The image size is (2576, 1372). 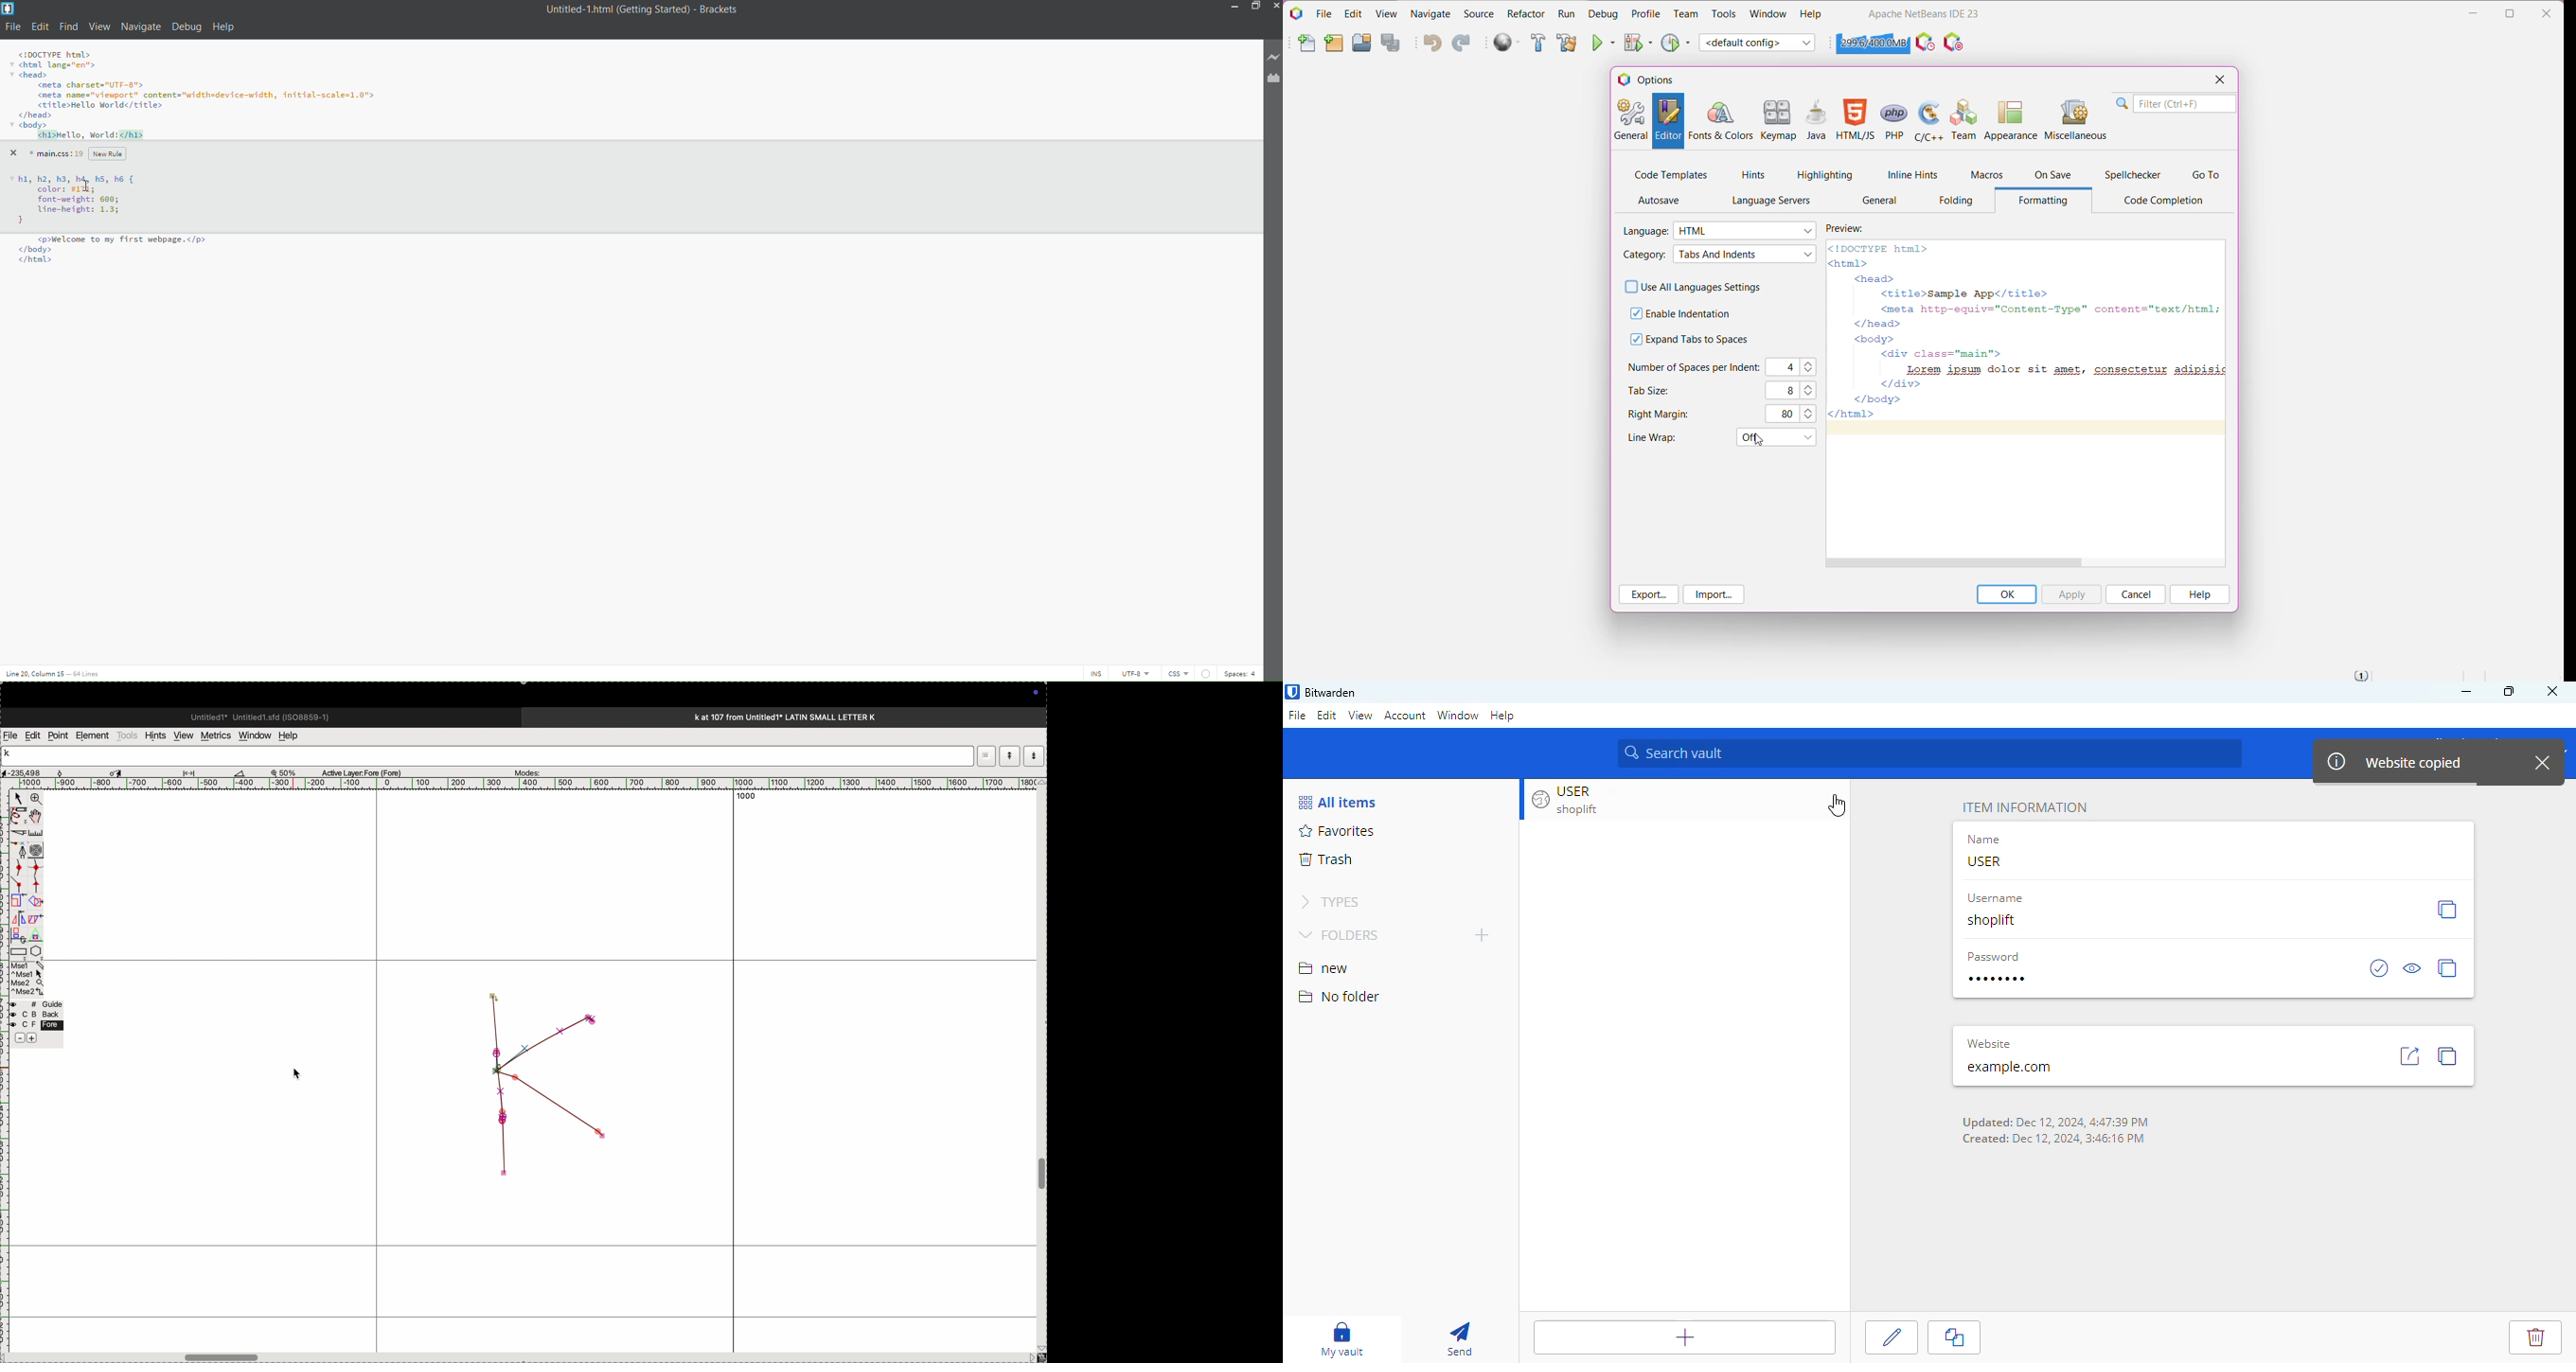 I want to click on file type, so click(x=1175, y=673).